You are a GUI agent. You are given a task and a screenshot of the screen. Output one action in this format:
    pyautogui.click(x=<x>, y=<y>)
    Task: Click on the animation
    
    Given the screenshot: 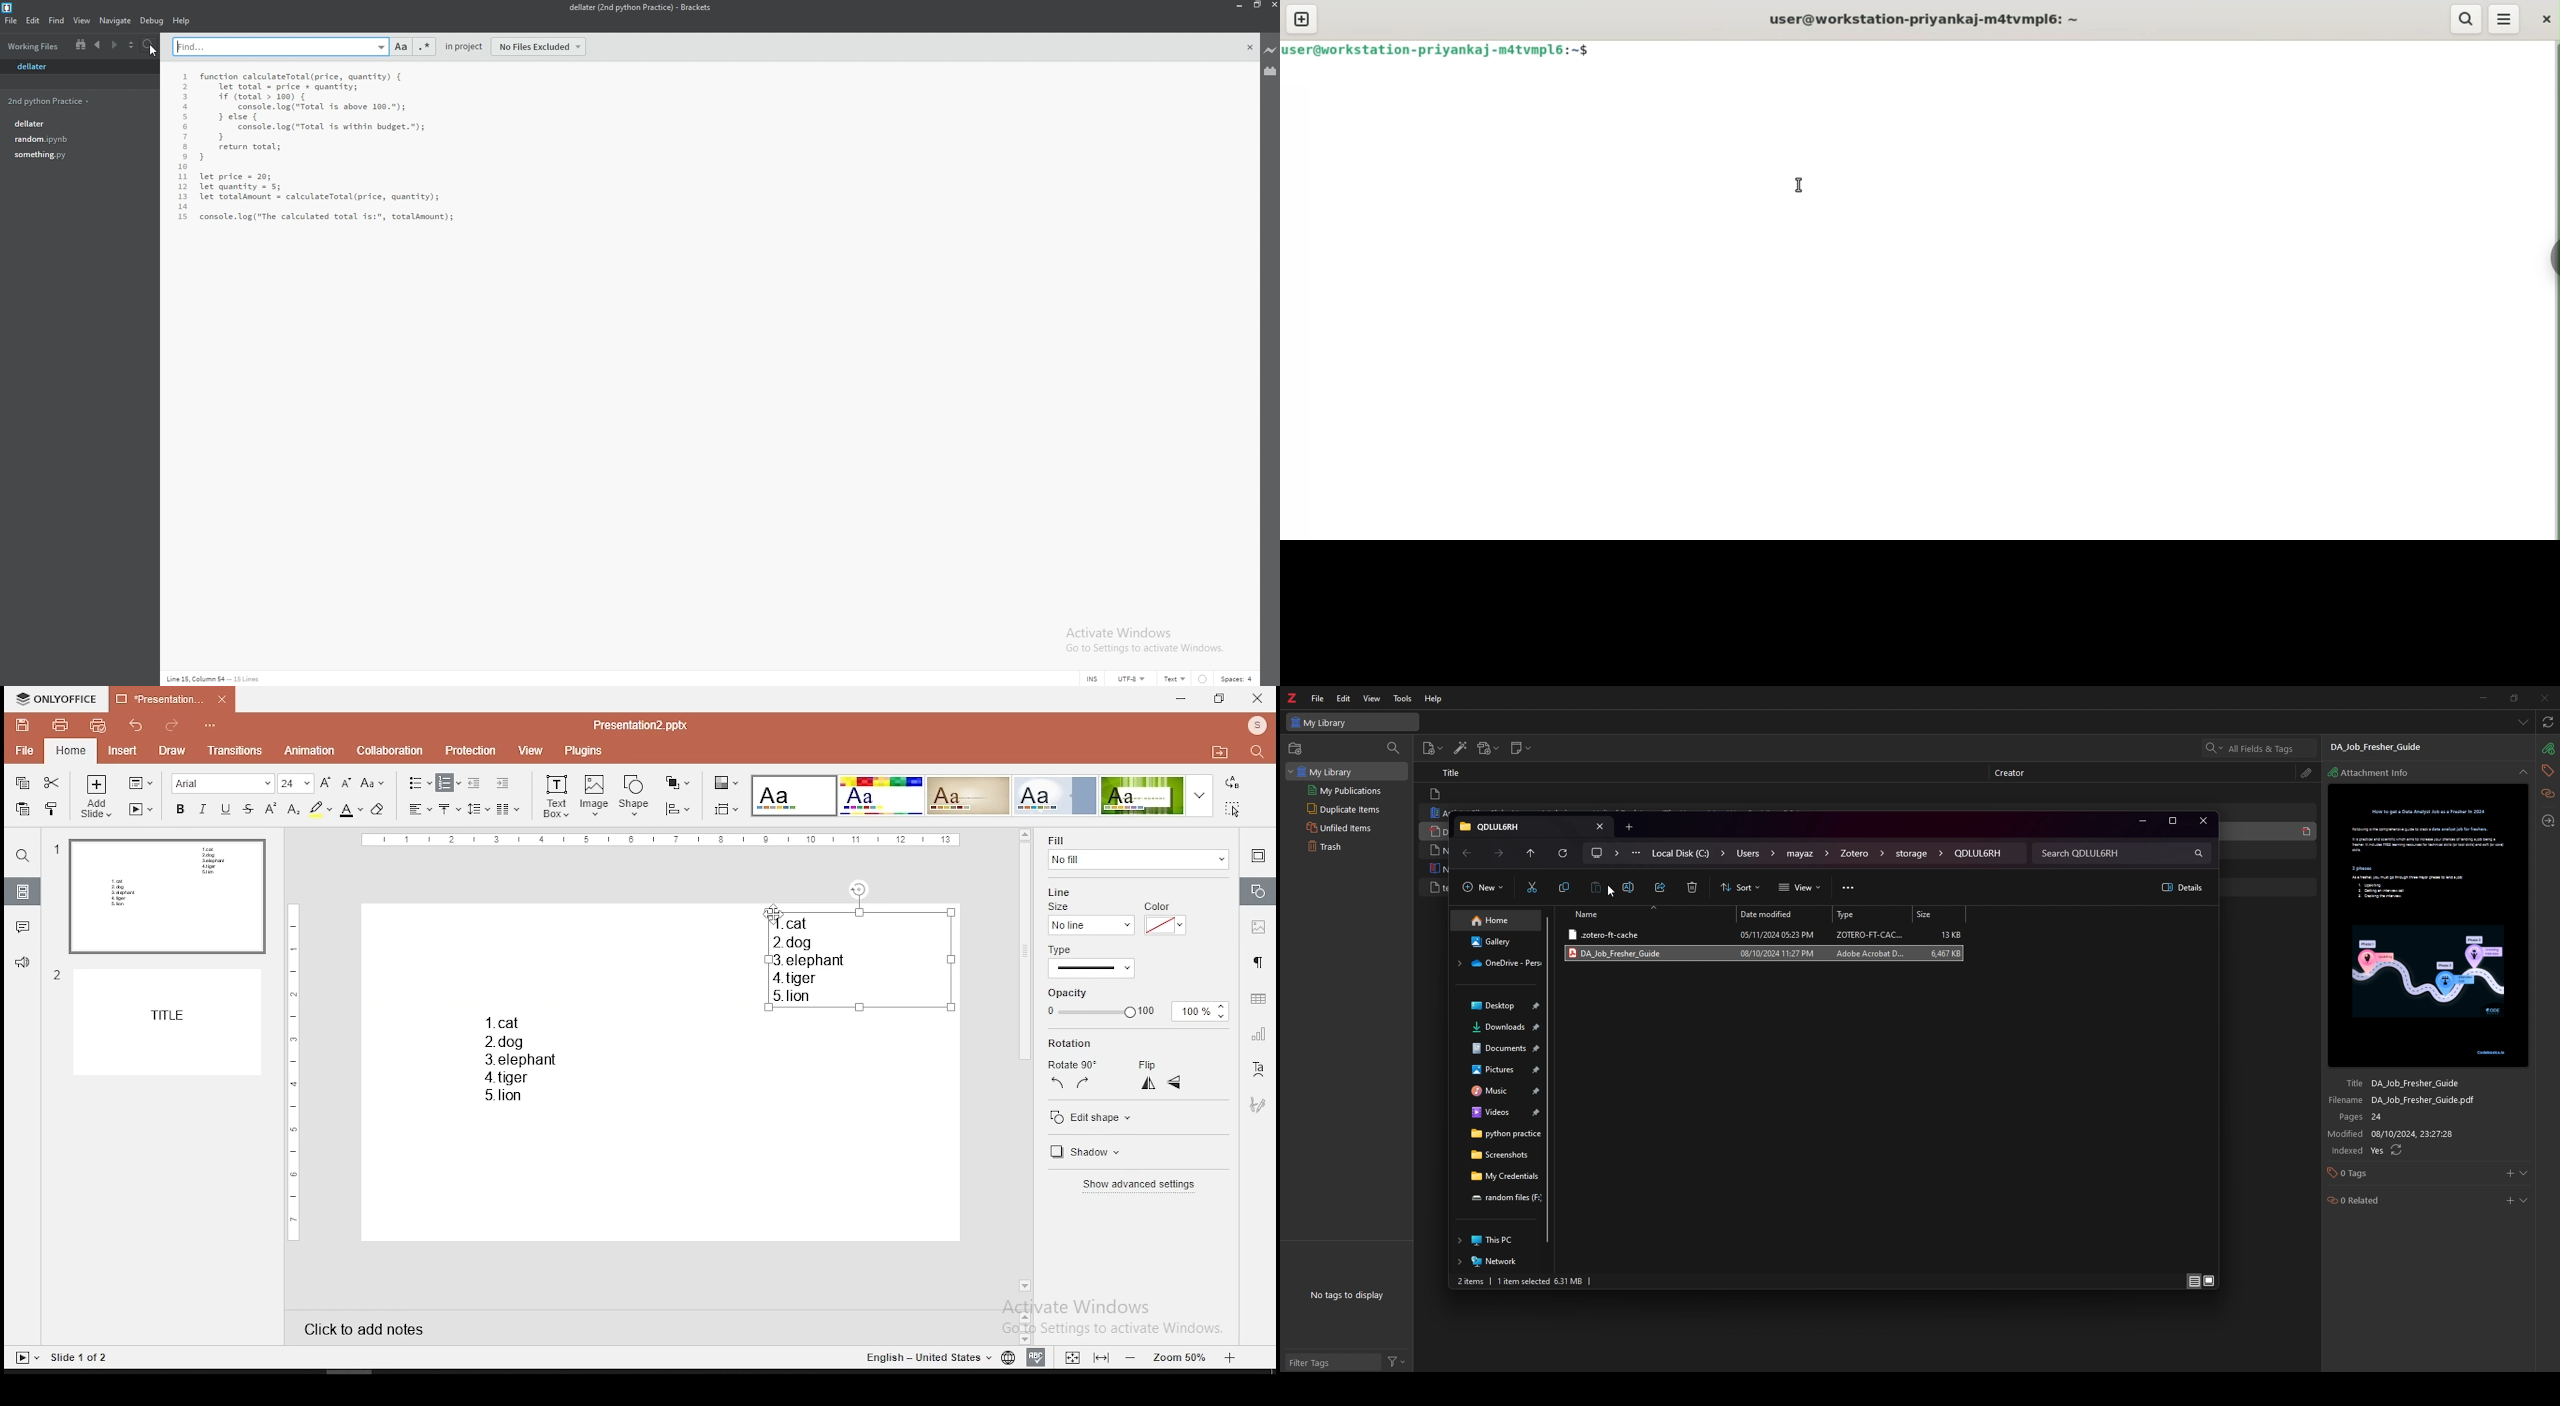 What is the action you would take?
    pyautogui.click(x=311, y=751)
    